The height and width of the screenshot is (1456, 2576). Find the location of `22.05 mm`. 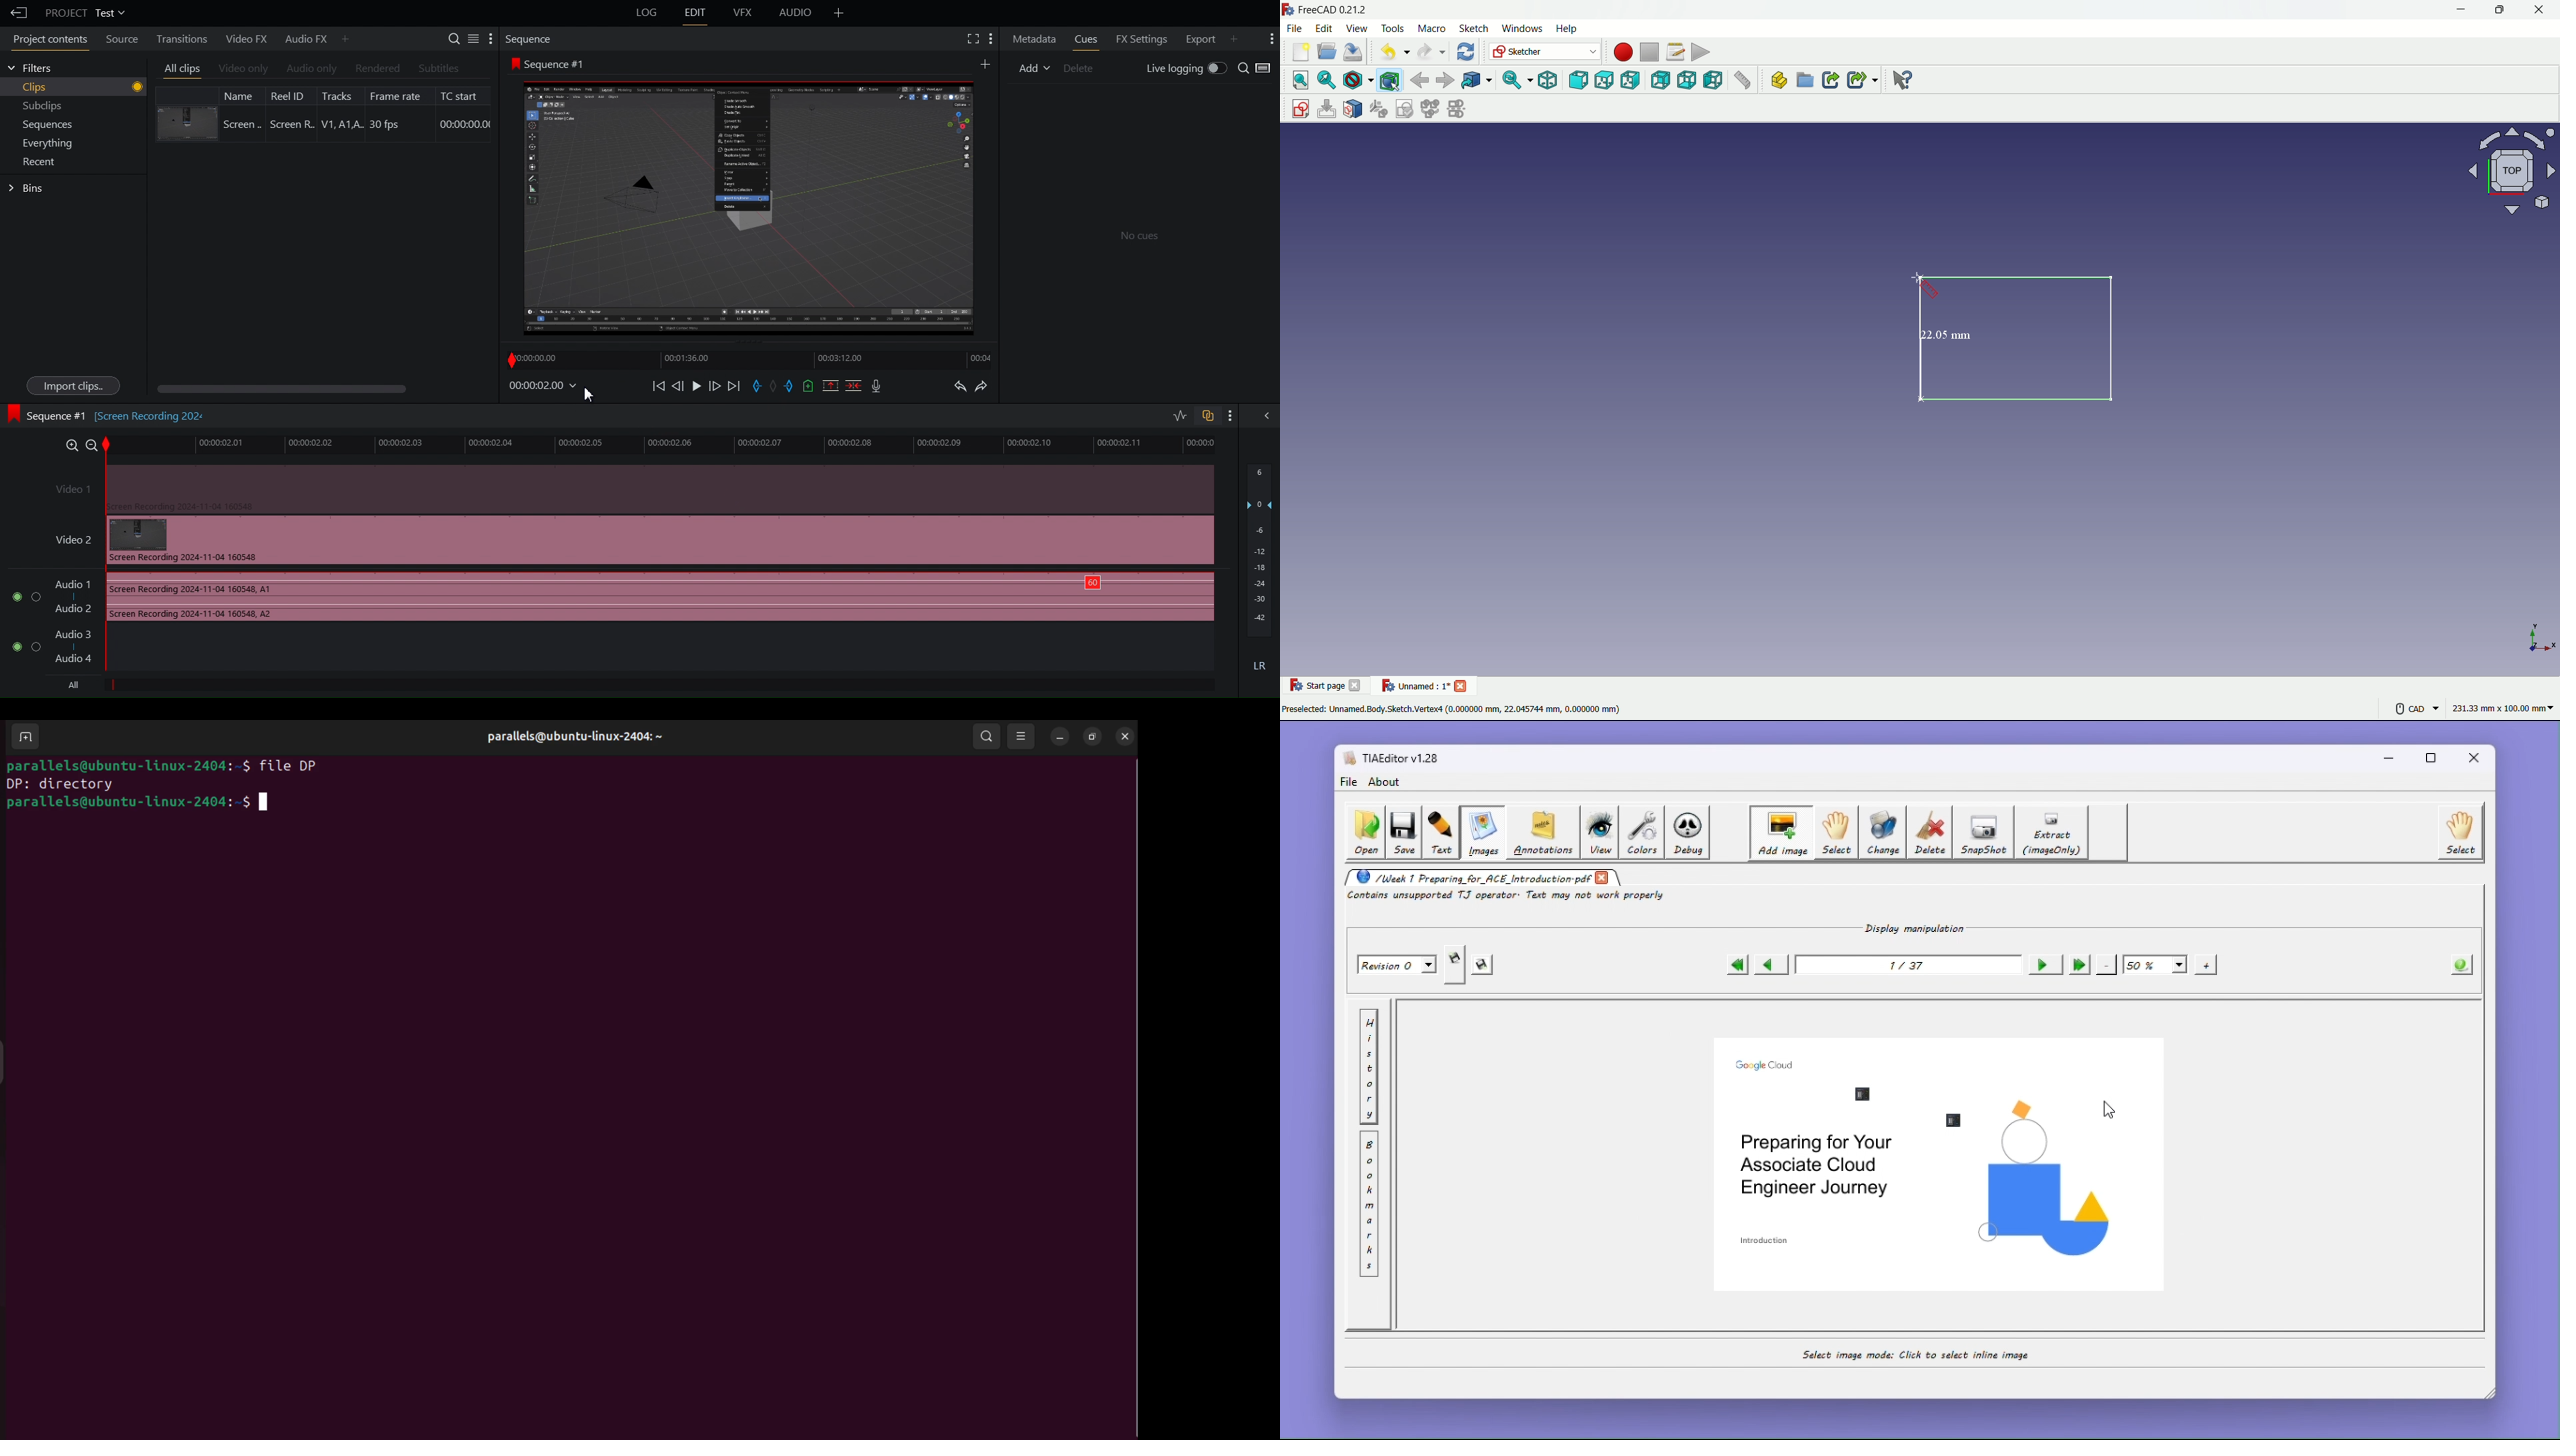

22.05 mm is located at coordinates (1947, 333).